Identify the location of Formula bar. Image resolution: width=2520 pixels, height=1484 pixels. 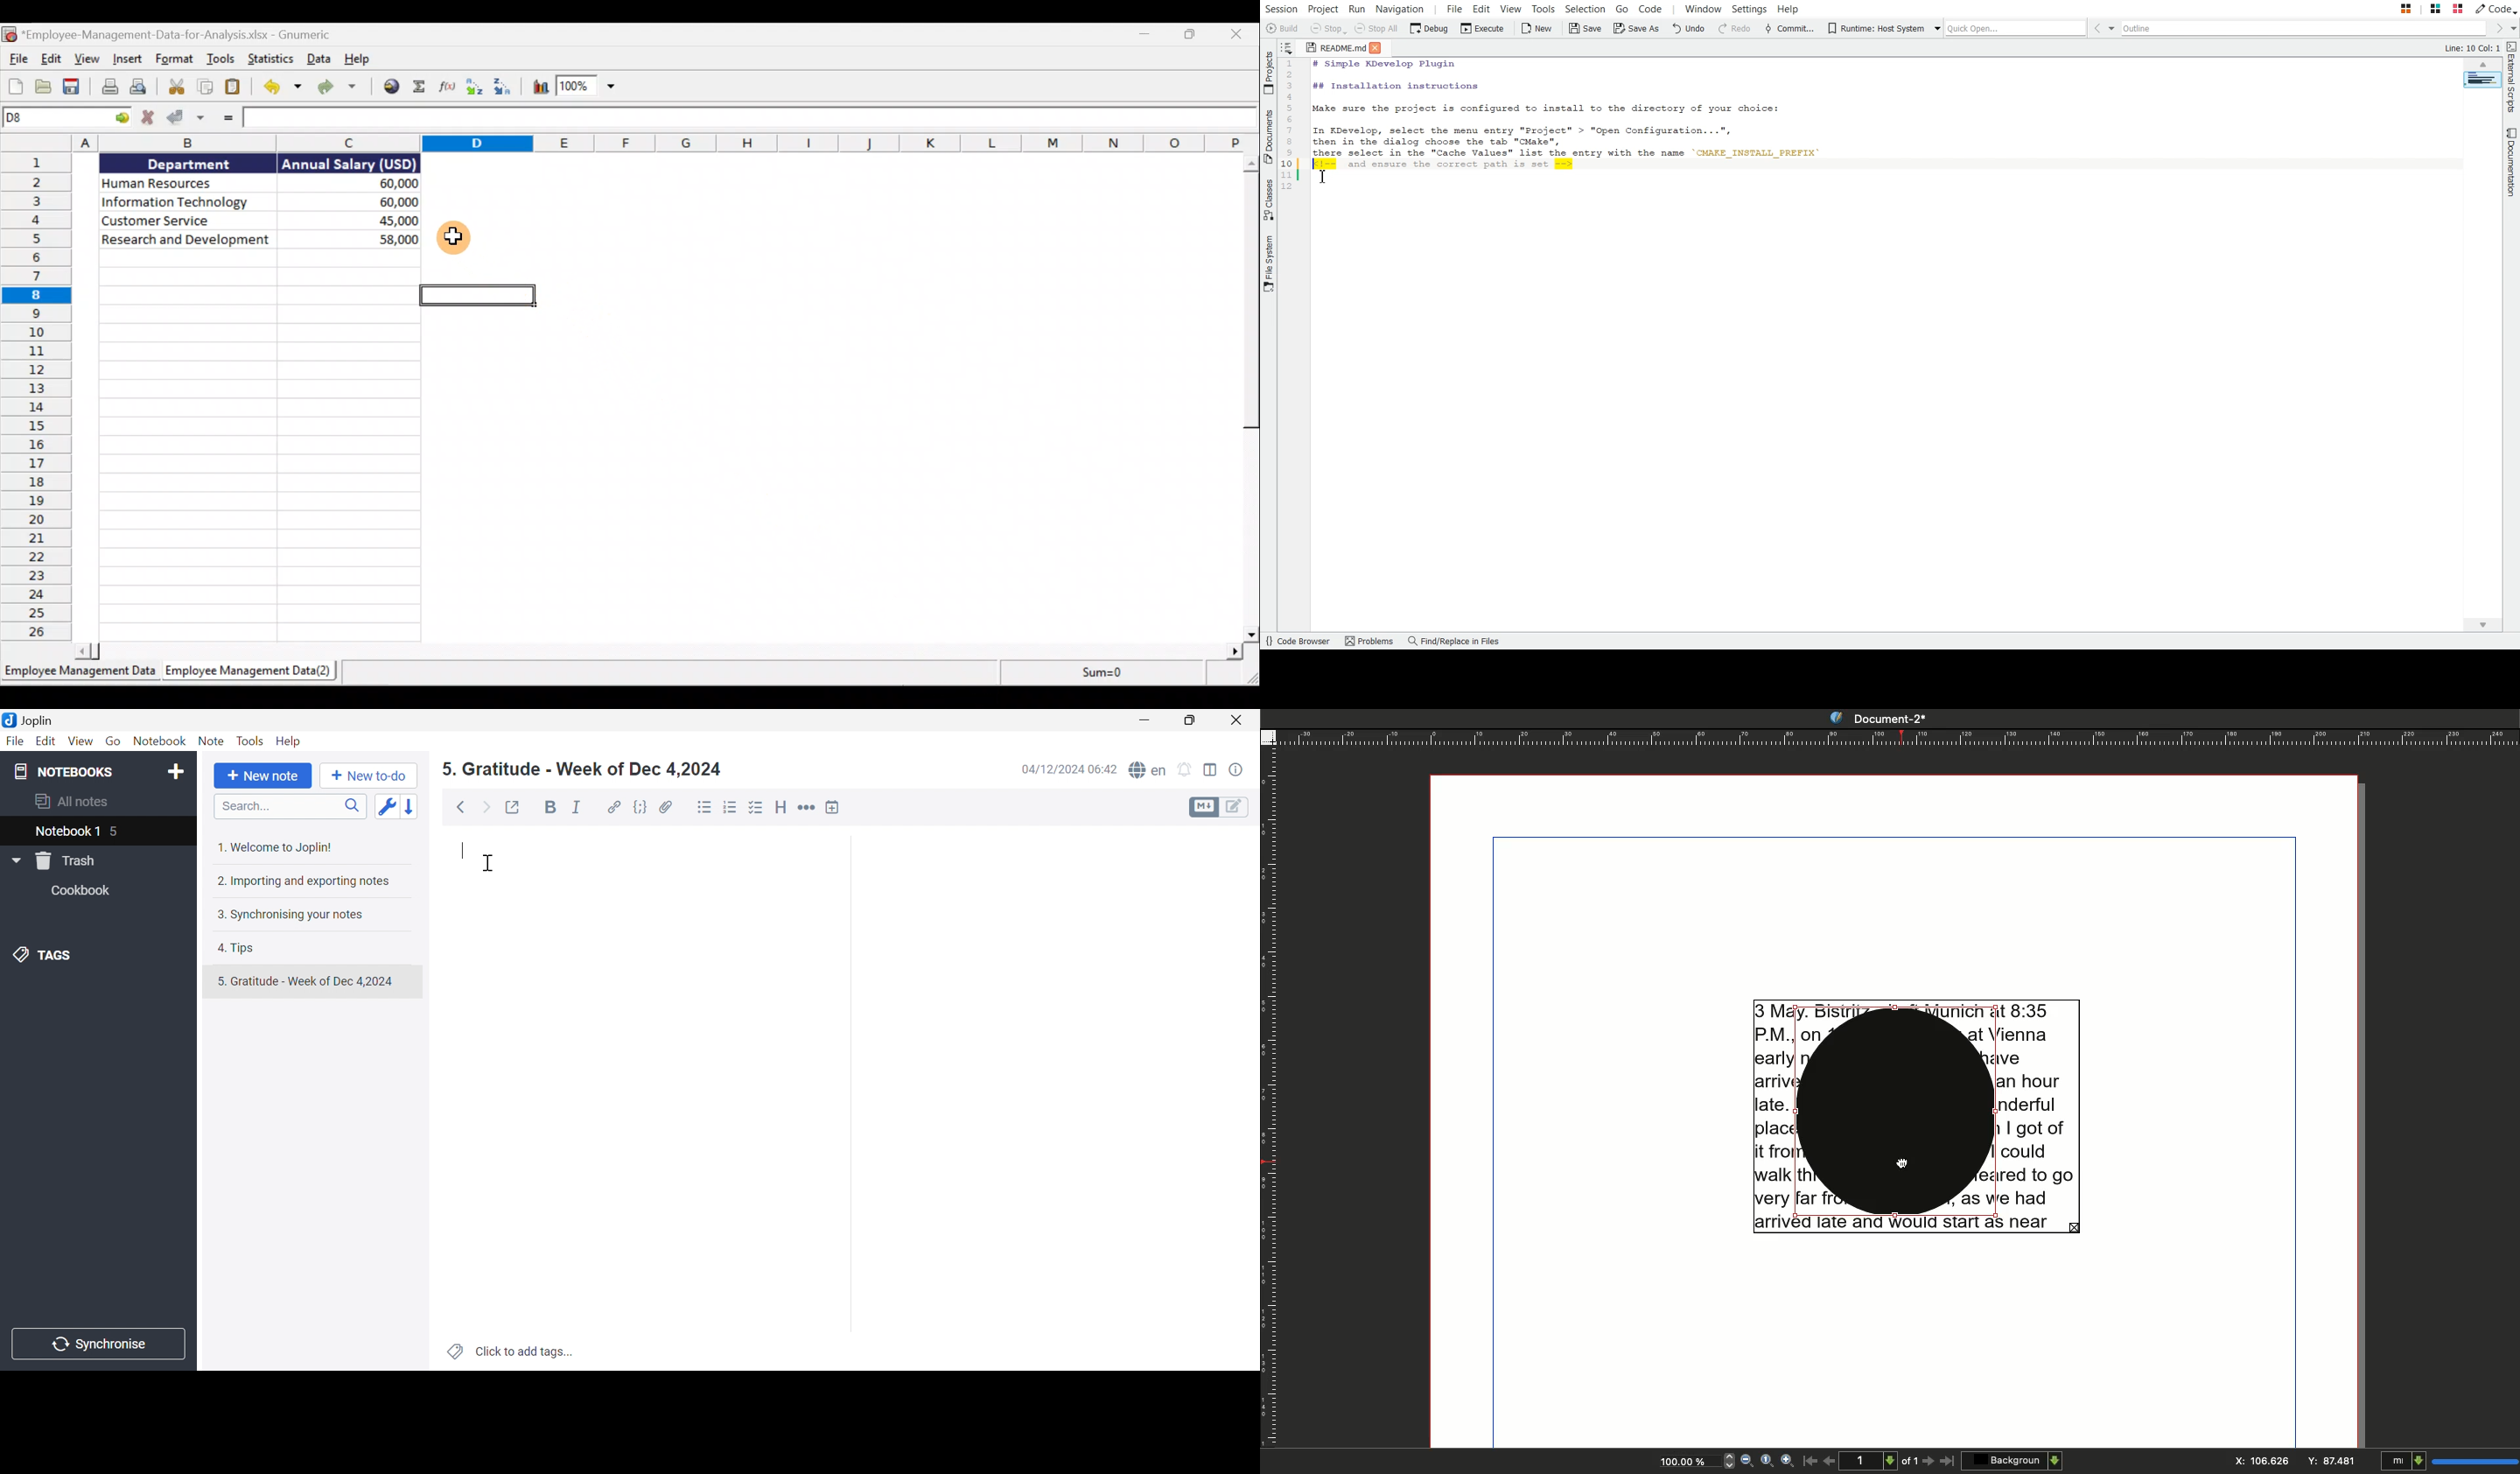
(751, 119).